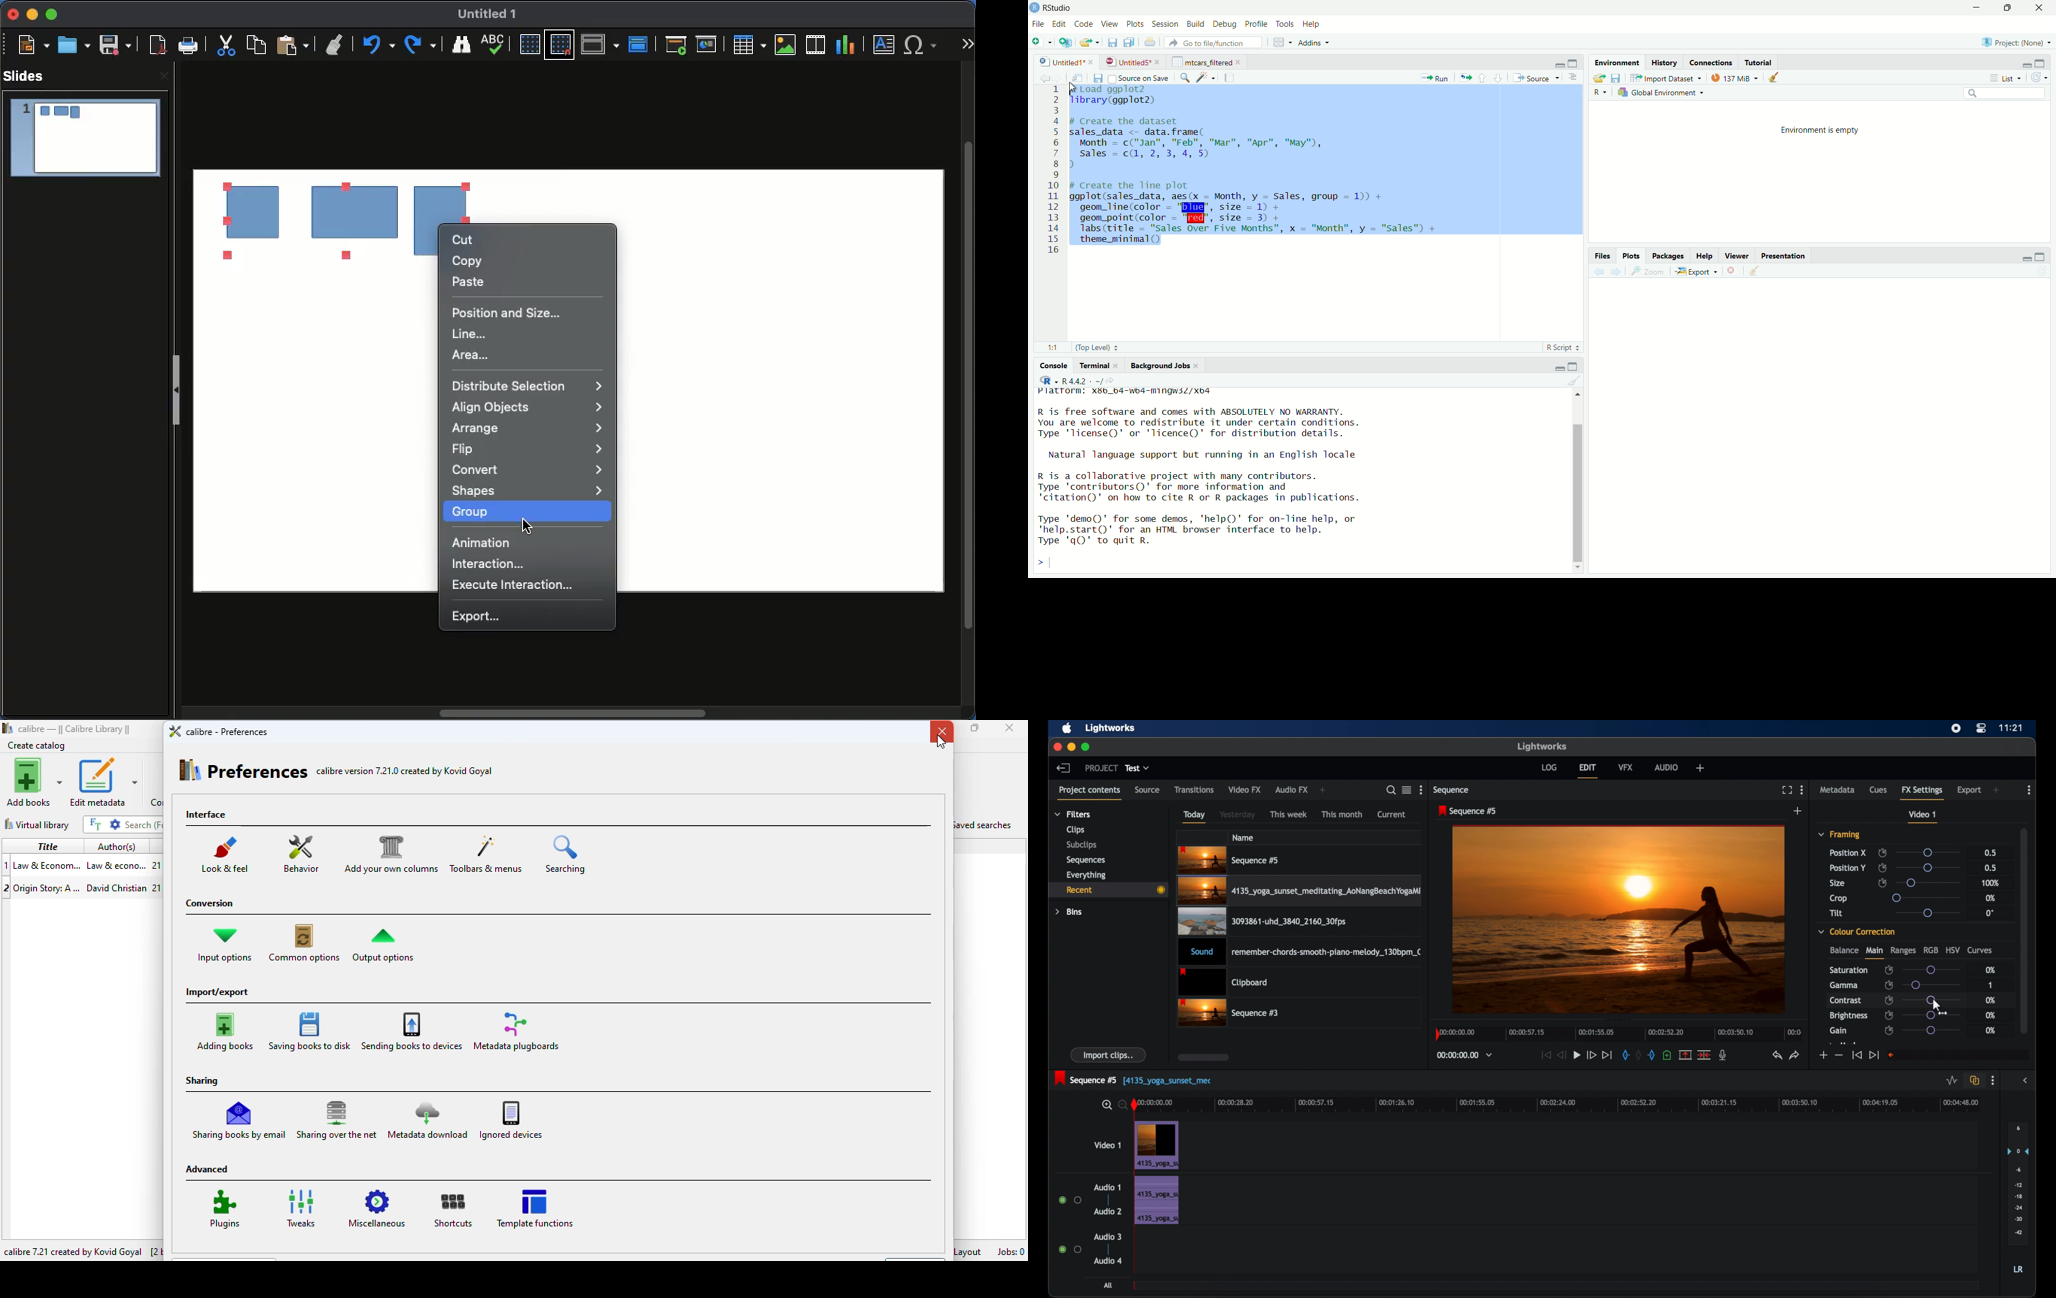 This screenshot has width=2072, height=1316. What do you see at coordinates (85, 139) in the screenshot?
I see `Slide` at bounding box center [85, 139].